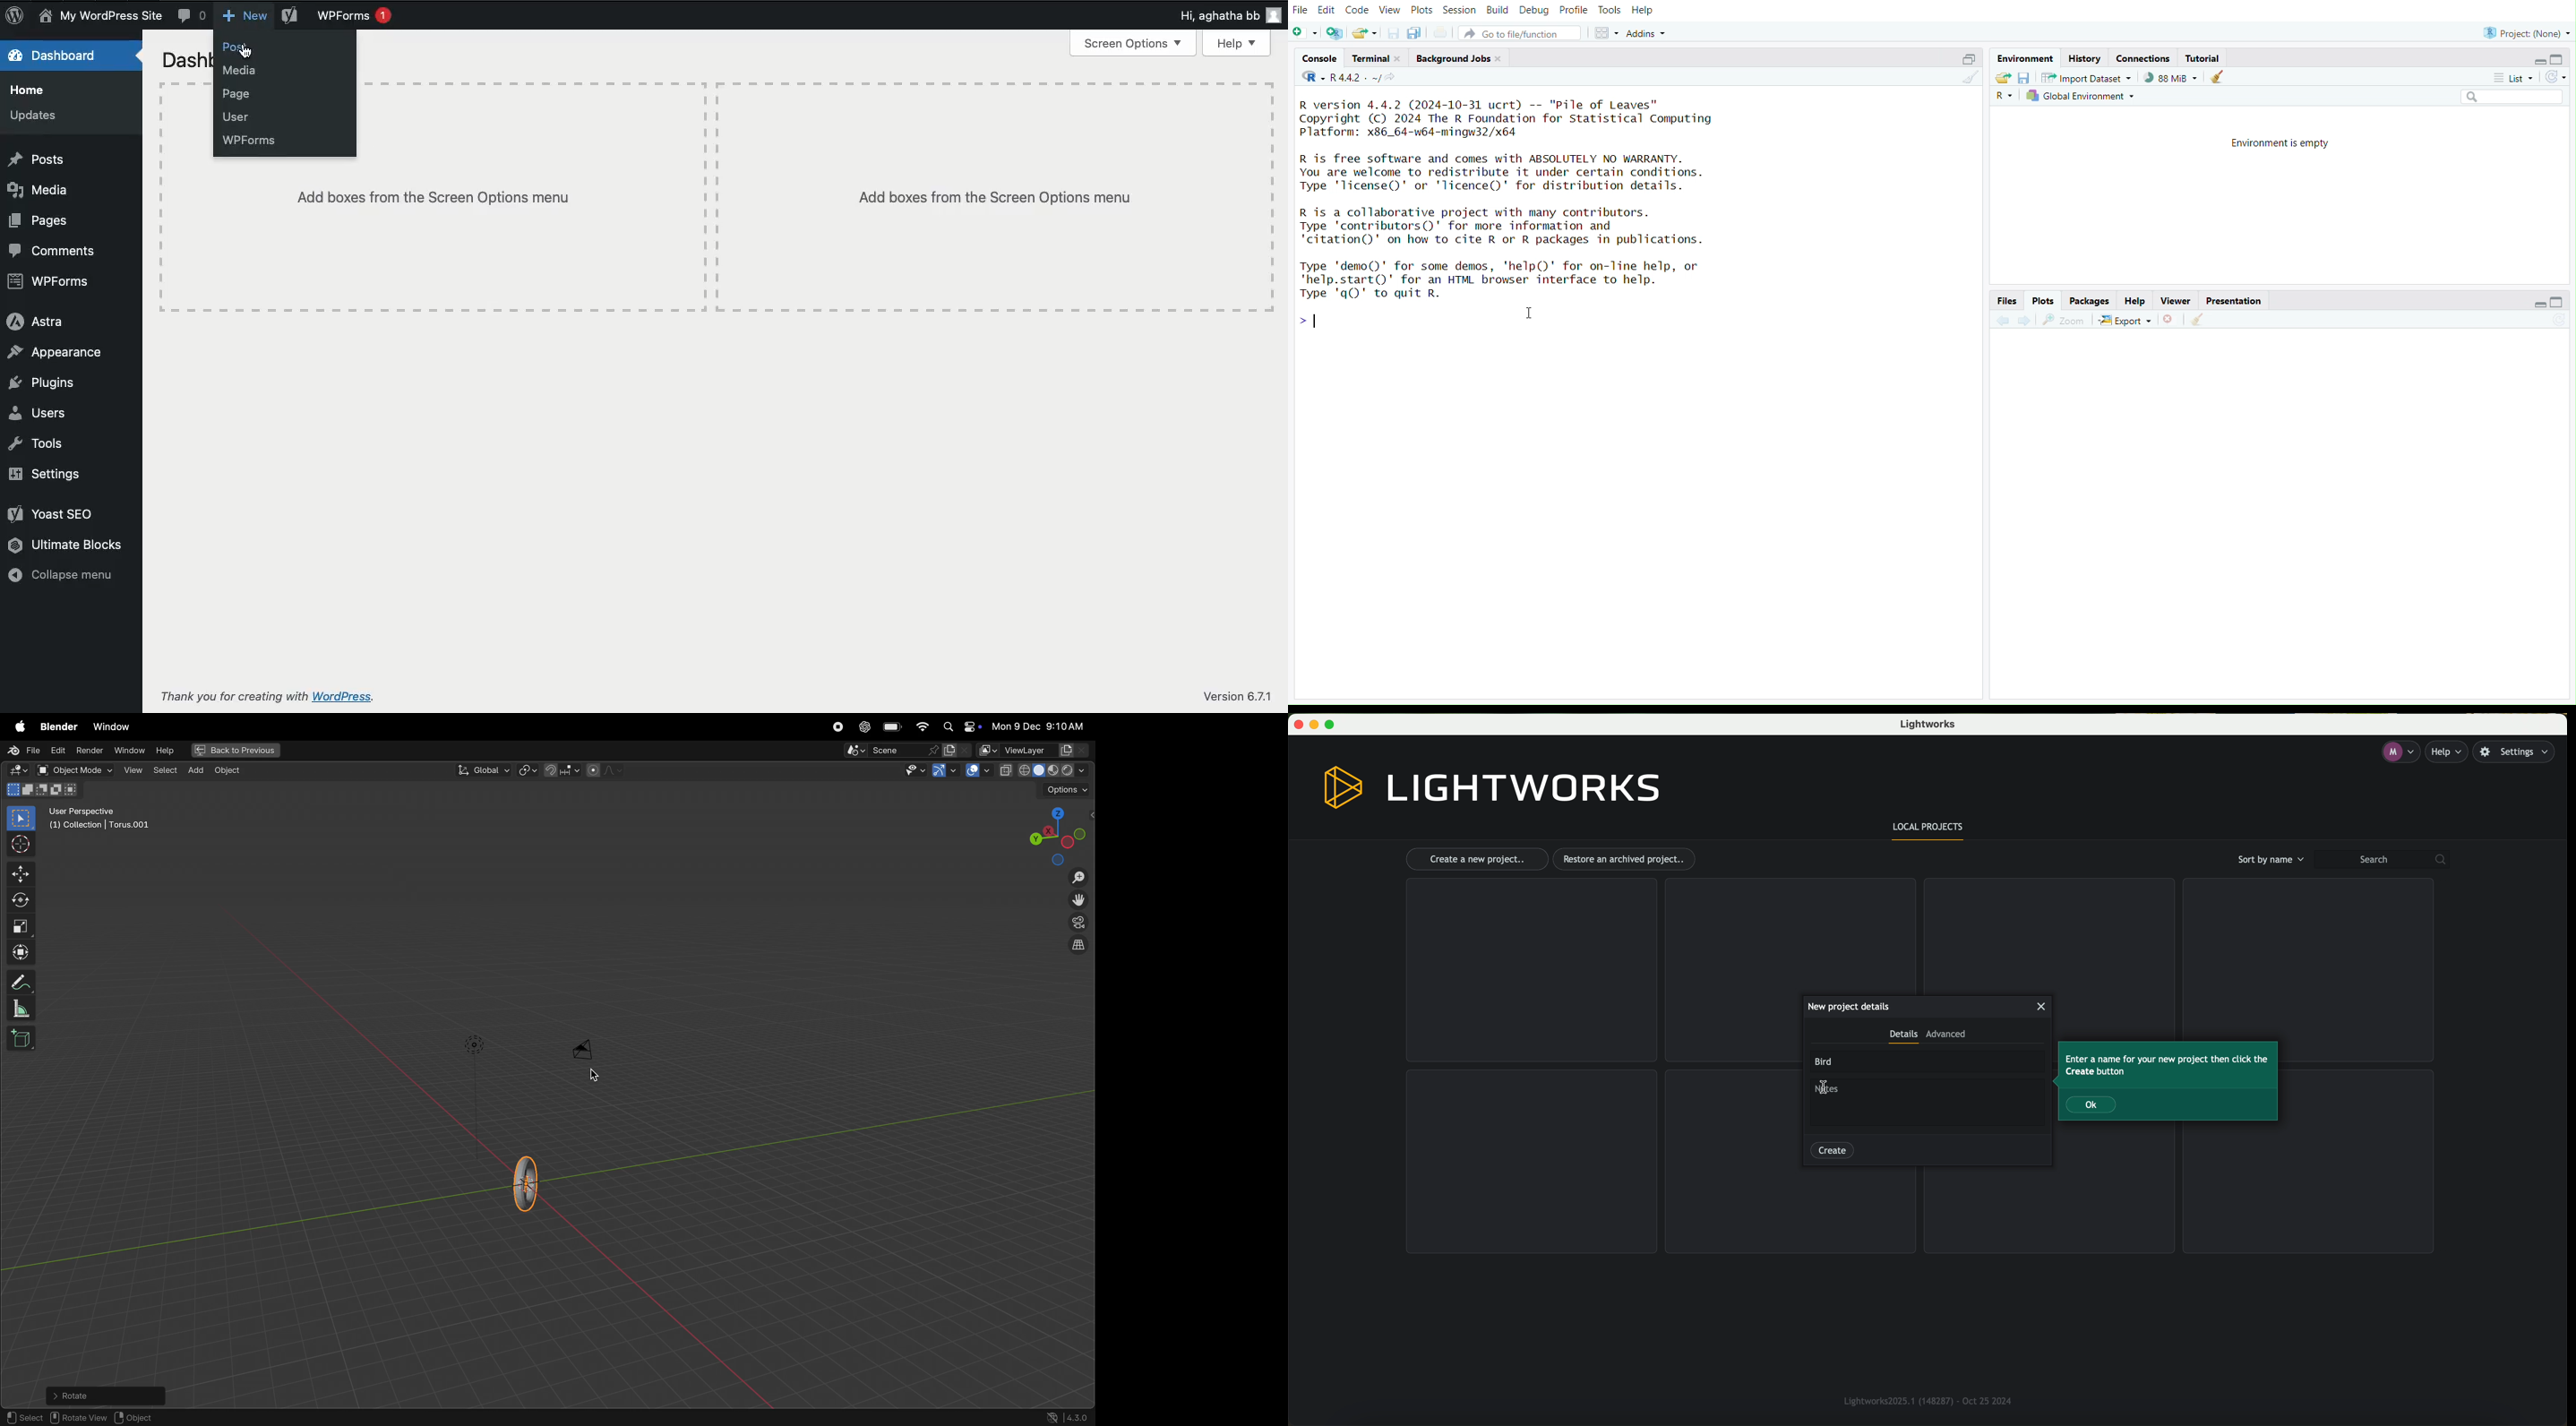 This screenshot has height=1428, width=2576. Describe the element at coordinates (2514, 98) in the screenshot. I see `Search bar` at that location.